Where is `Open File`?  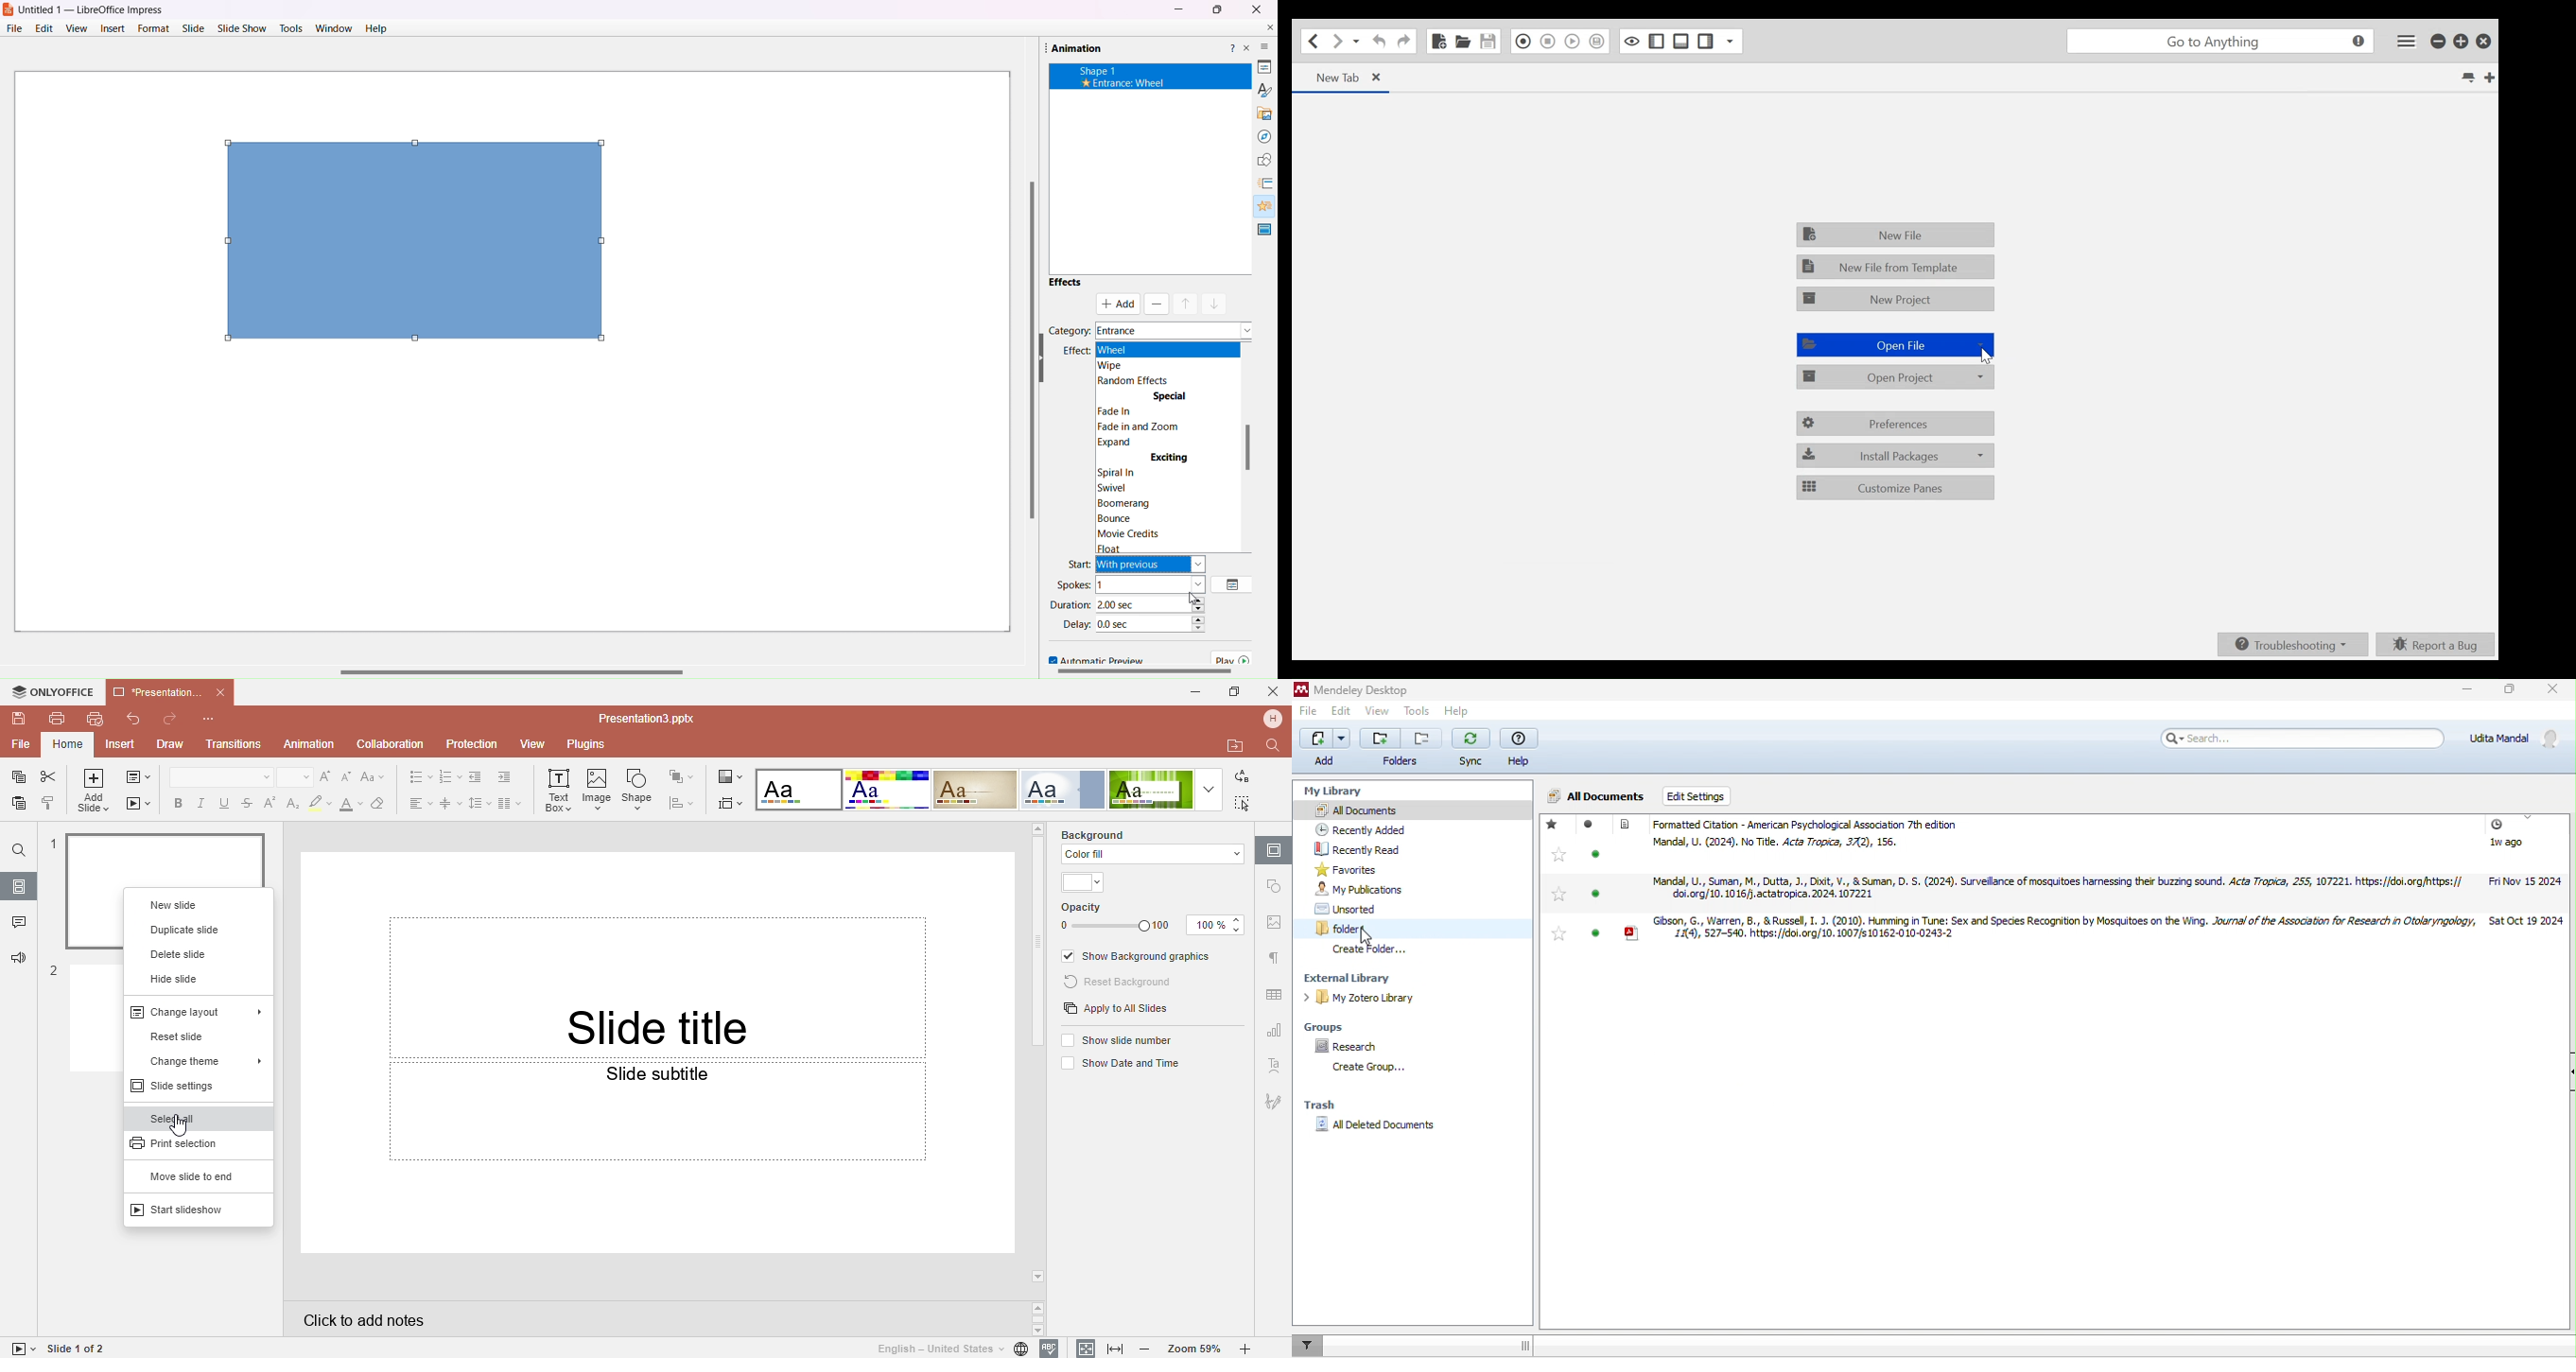
Open File is located at coordinates (1893, 345).